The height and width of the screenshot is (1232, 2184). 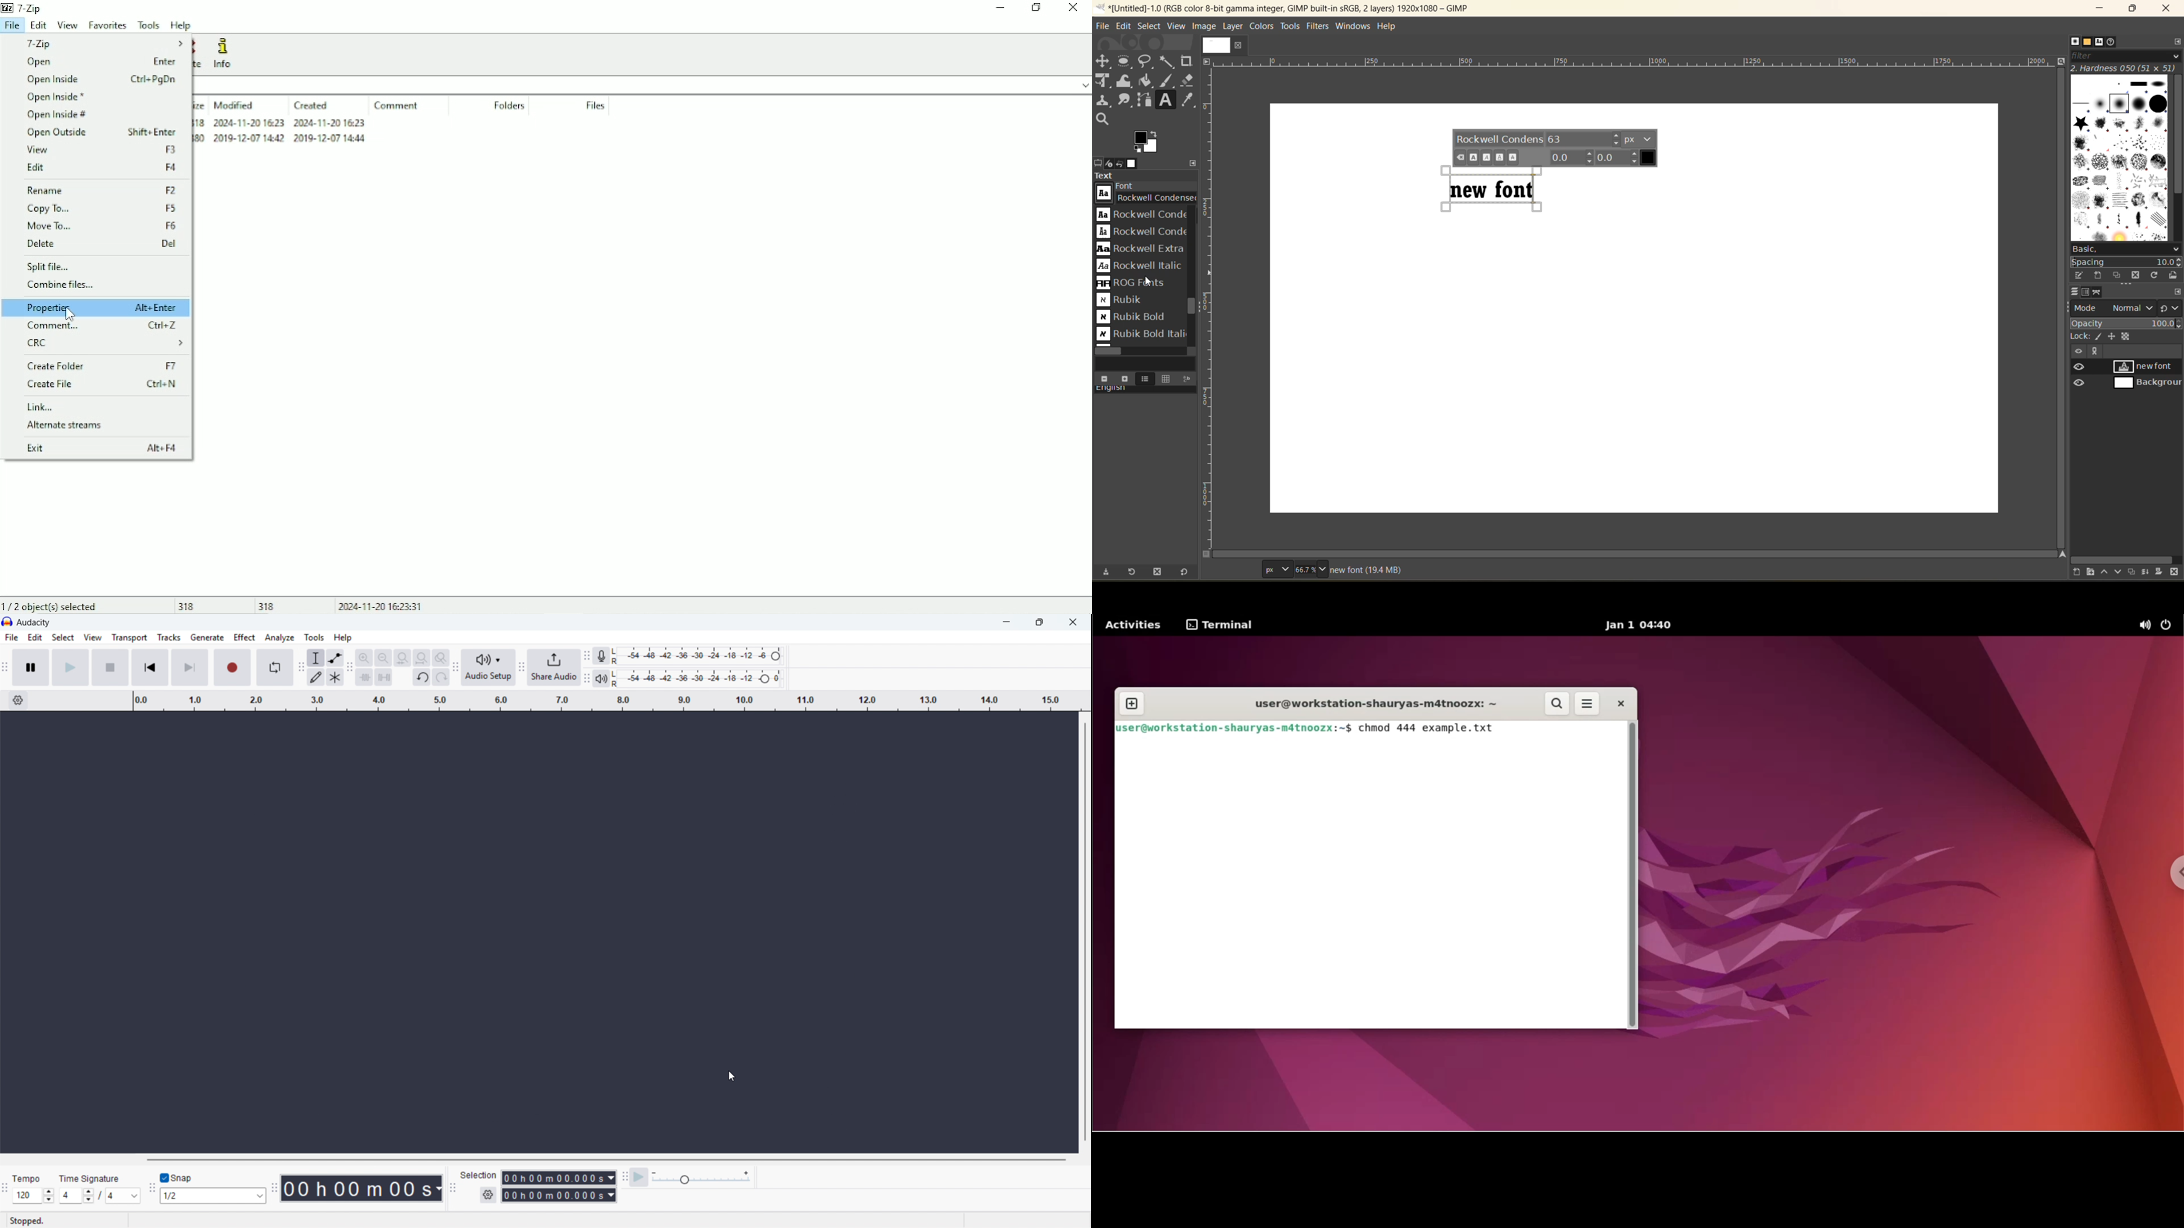 I want to click on delete tool preset, so click(x=1157, y=574).